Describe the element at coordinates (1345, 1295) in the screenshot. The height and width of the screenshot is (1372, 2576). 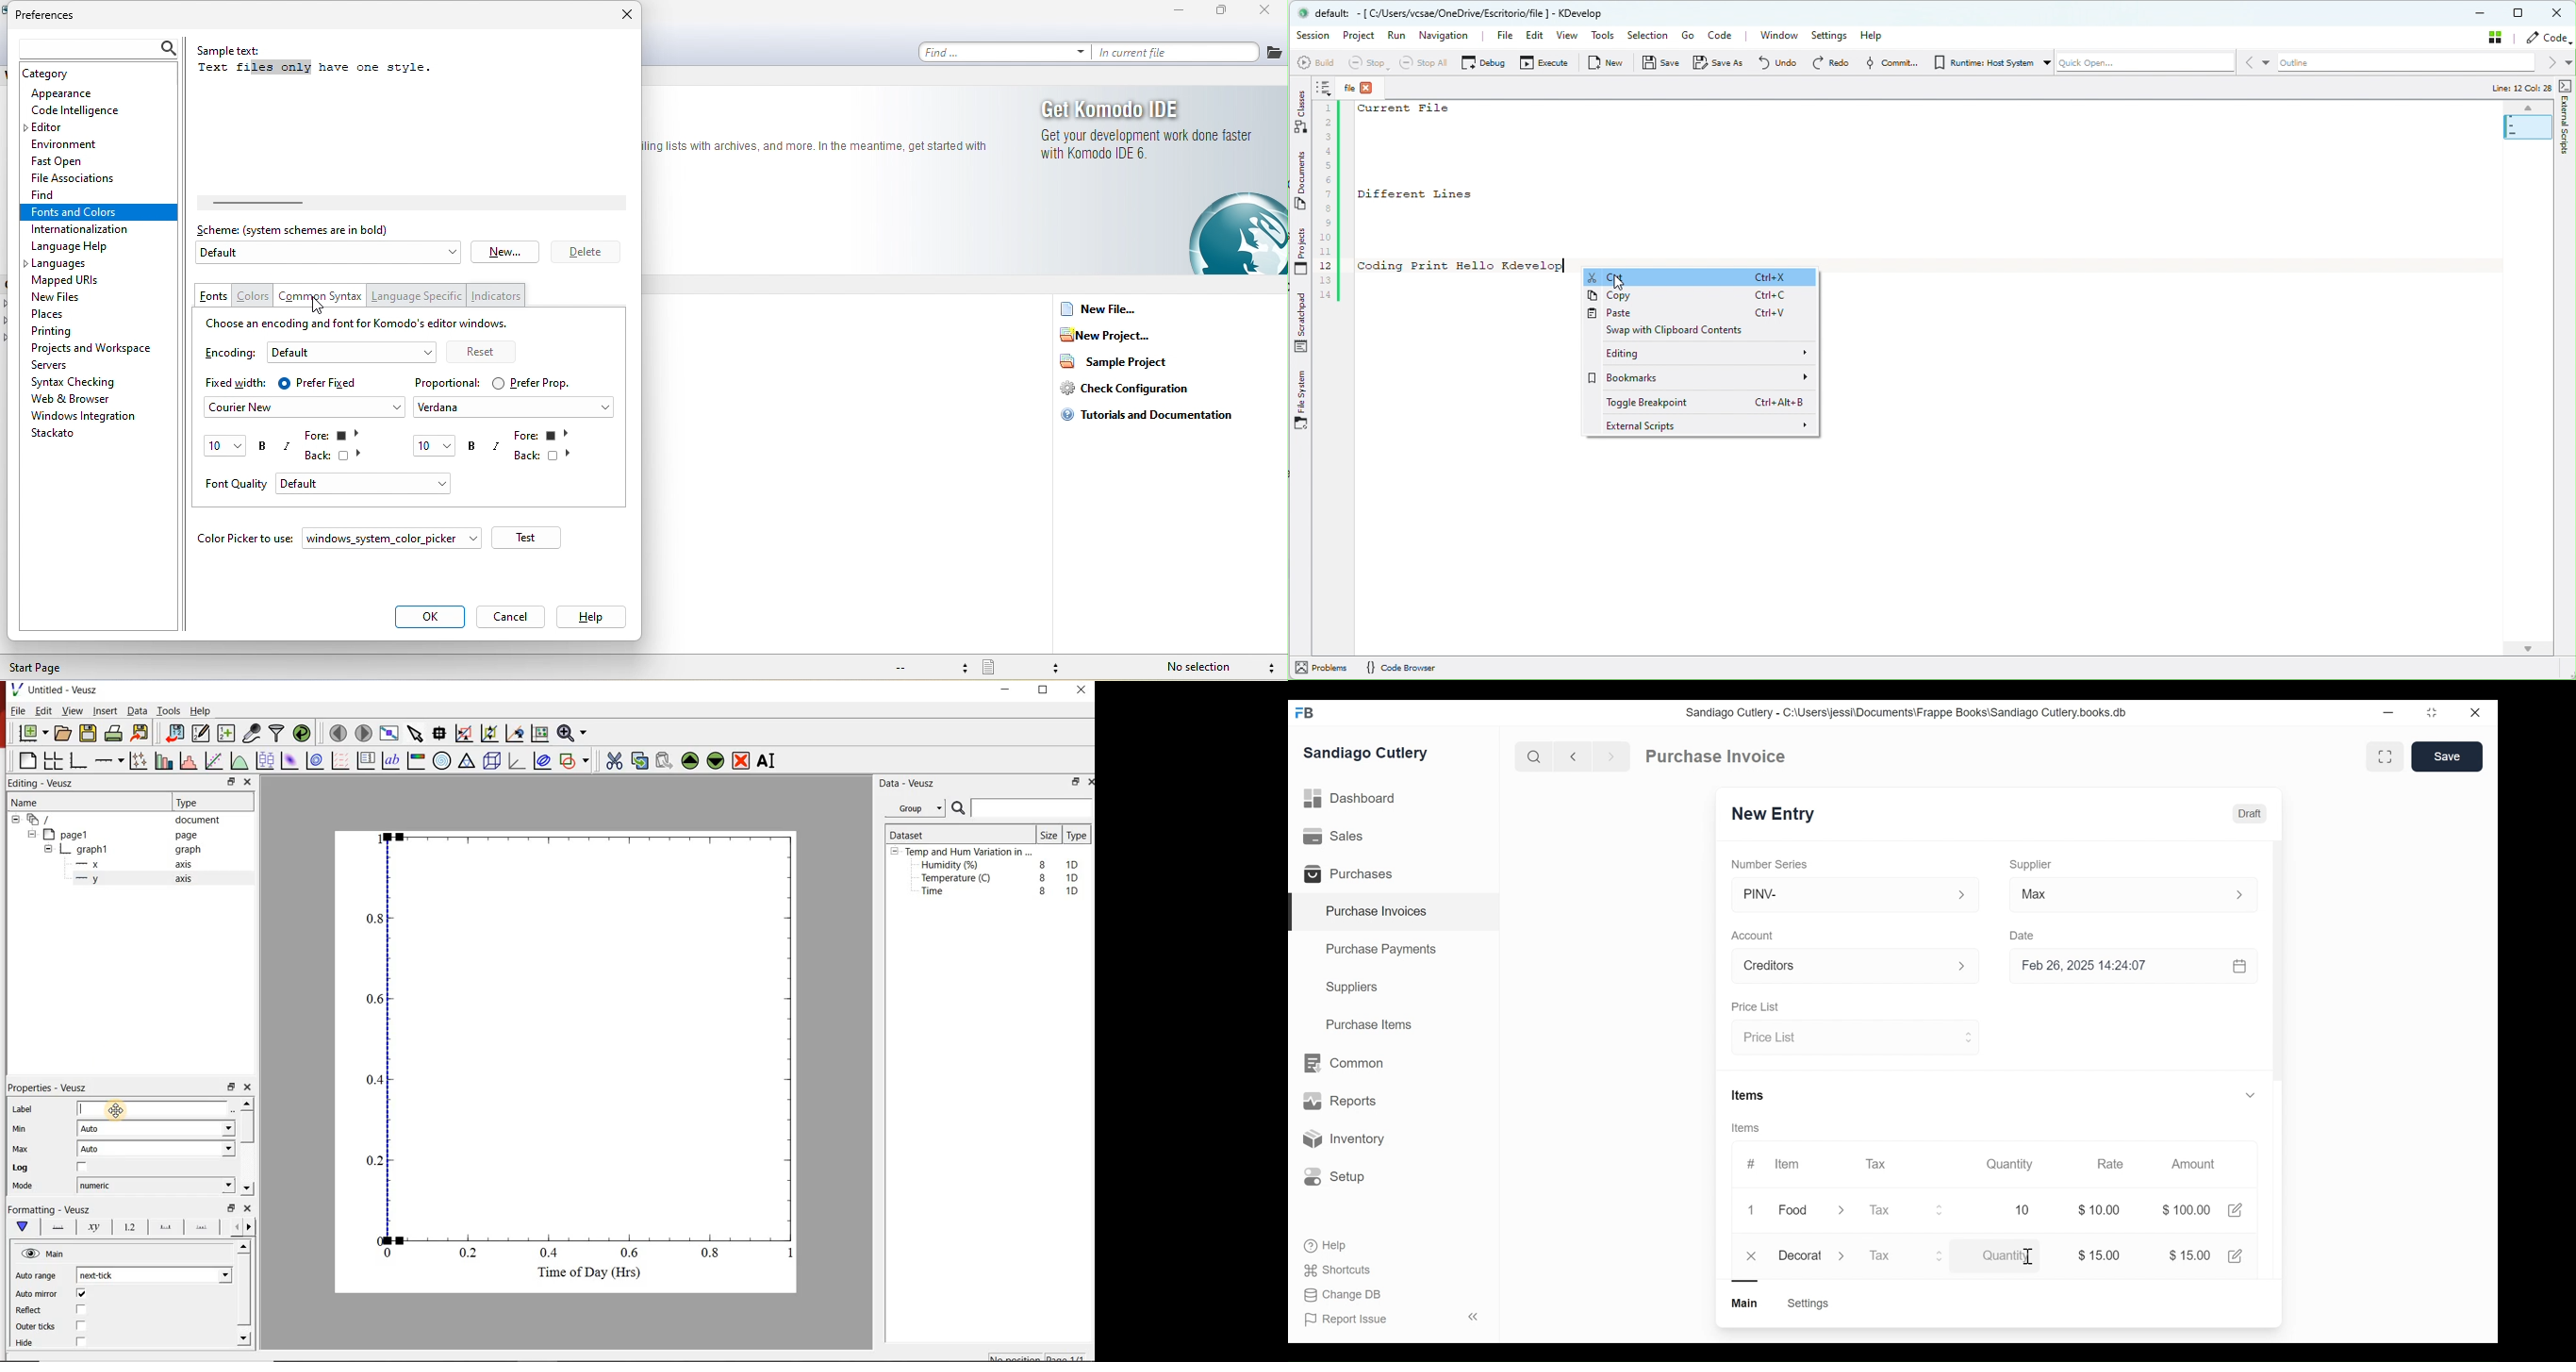
I see `Change DB` at that location.